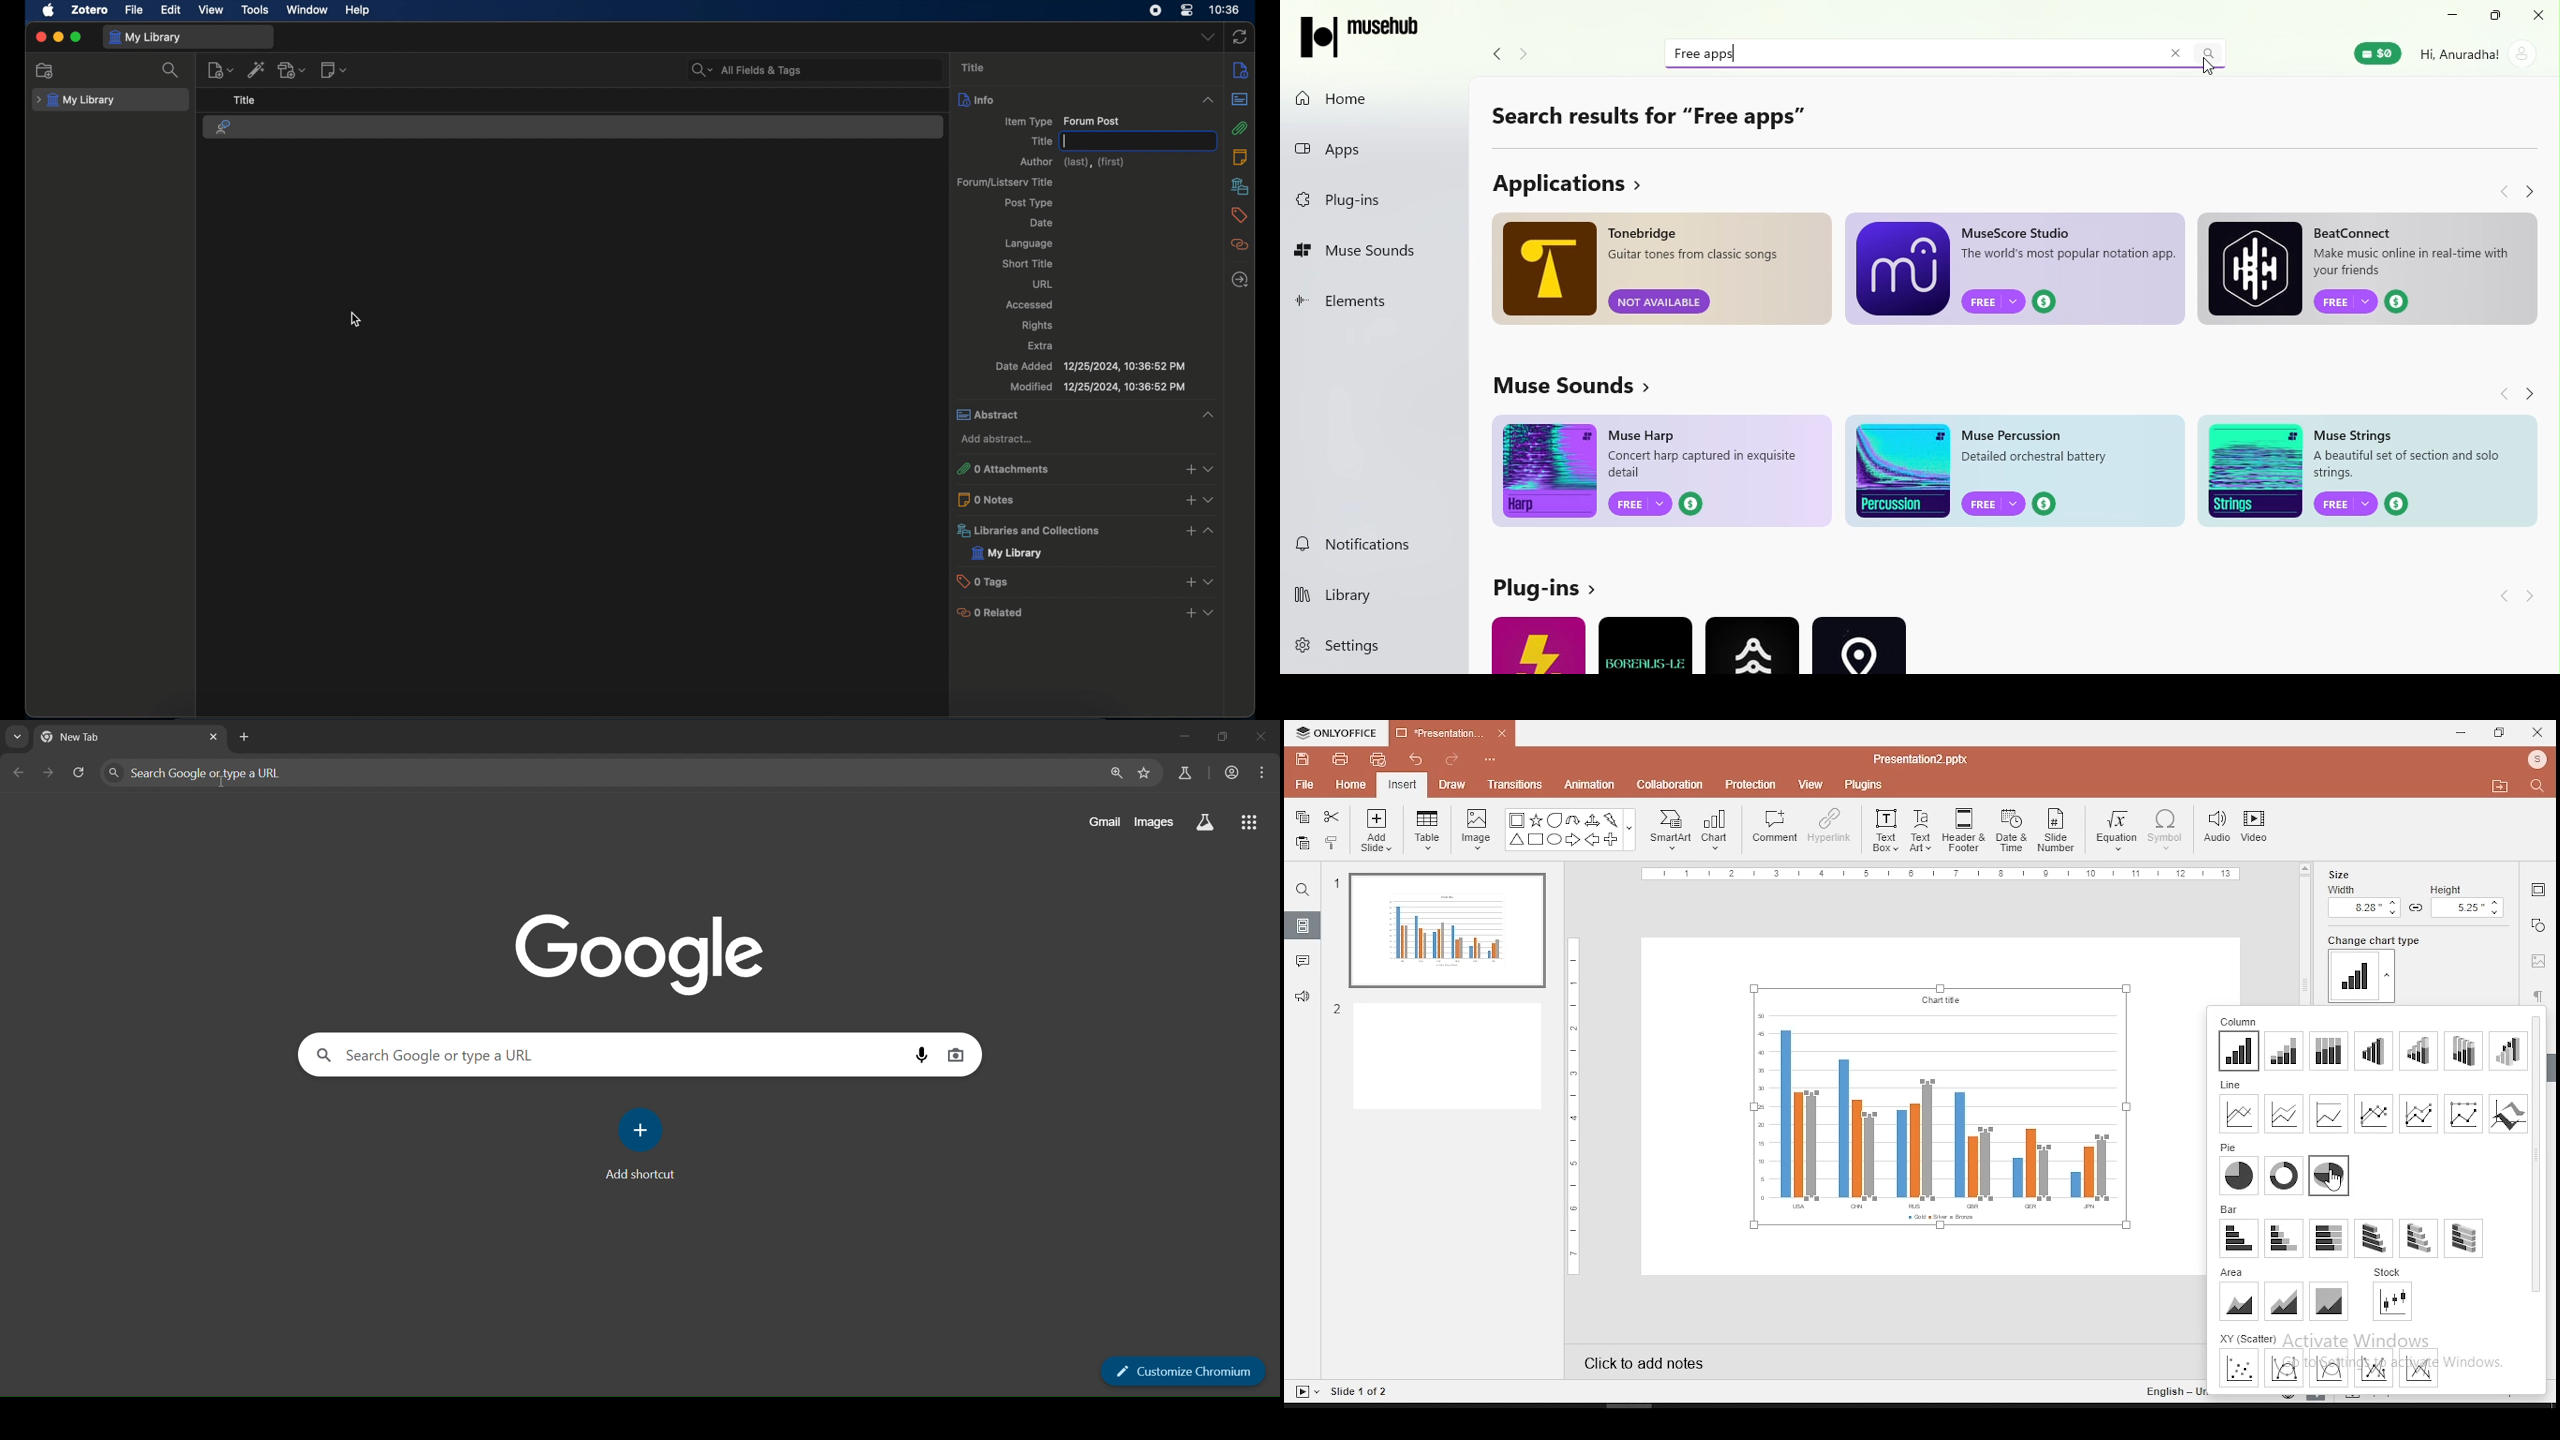  What do you see at coordinates (1578, 1106) in the screenshot?
I see `Scale` at bounding box center [1578, 1106].